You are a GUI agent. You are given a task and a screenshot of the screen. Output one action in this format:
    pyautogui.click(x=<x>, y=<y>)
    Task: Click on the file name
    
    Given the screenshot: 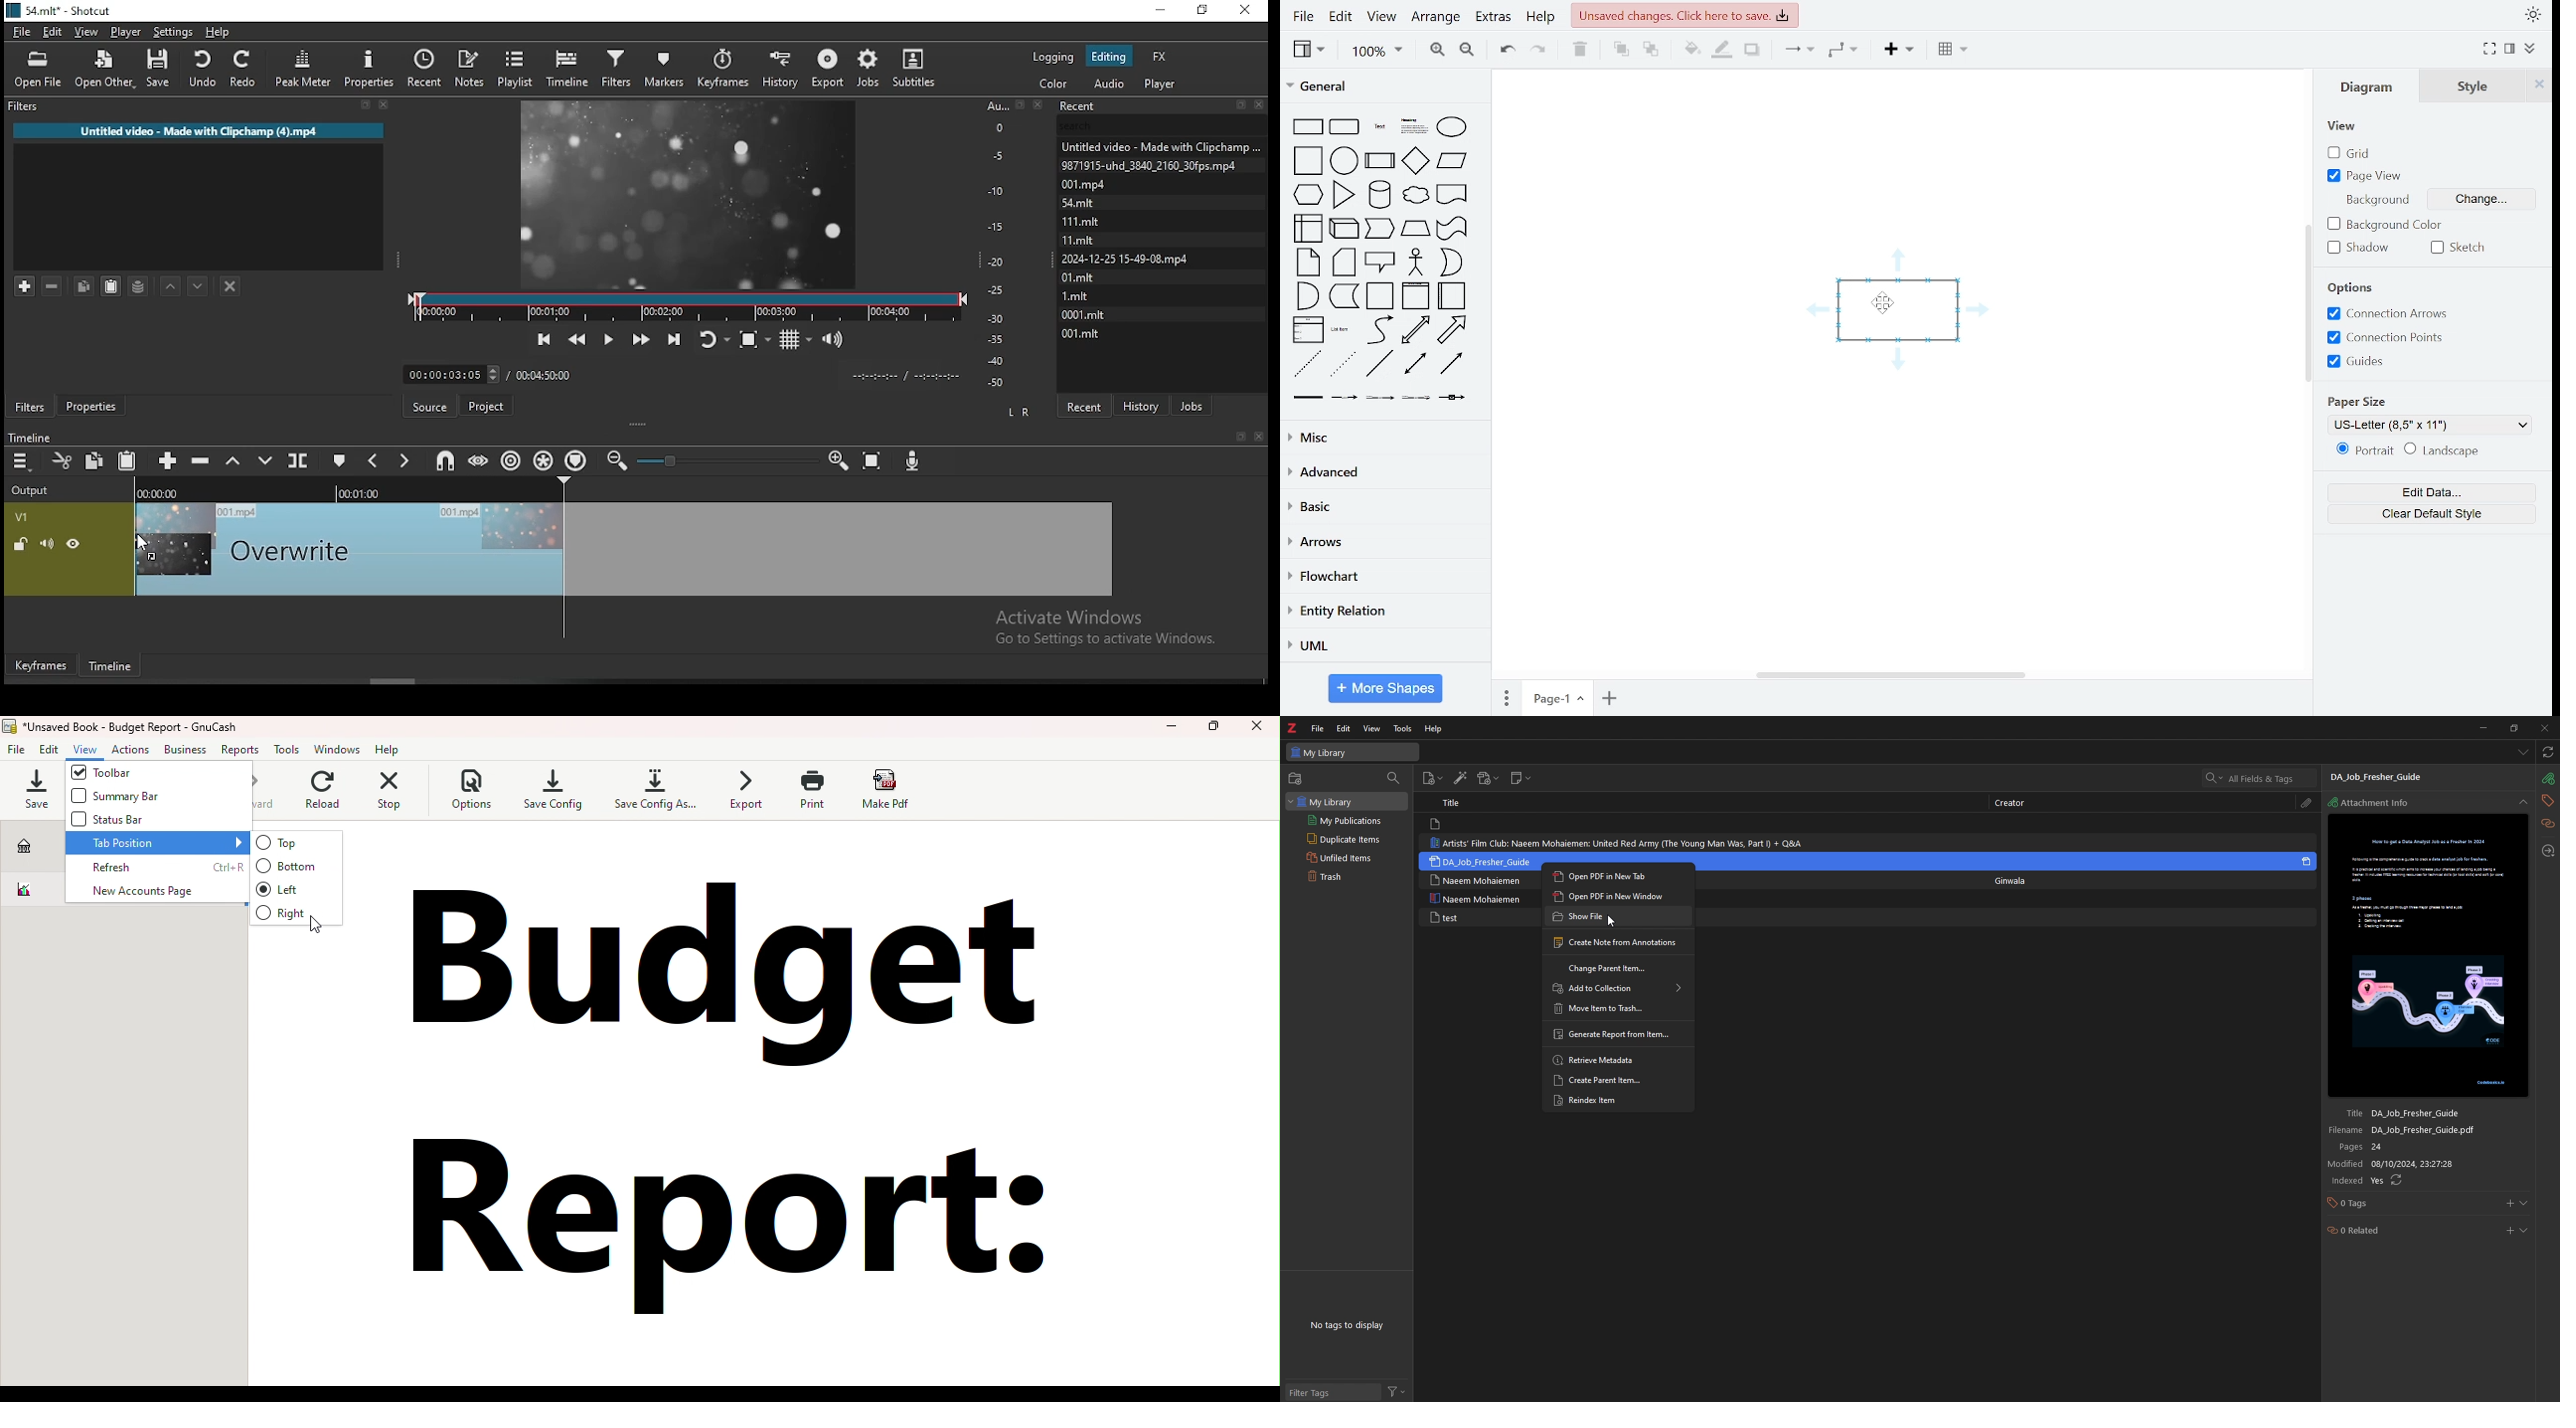 What is the action you would take?
    pyautogui.click(x=2417, y=1131)
    